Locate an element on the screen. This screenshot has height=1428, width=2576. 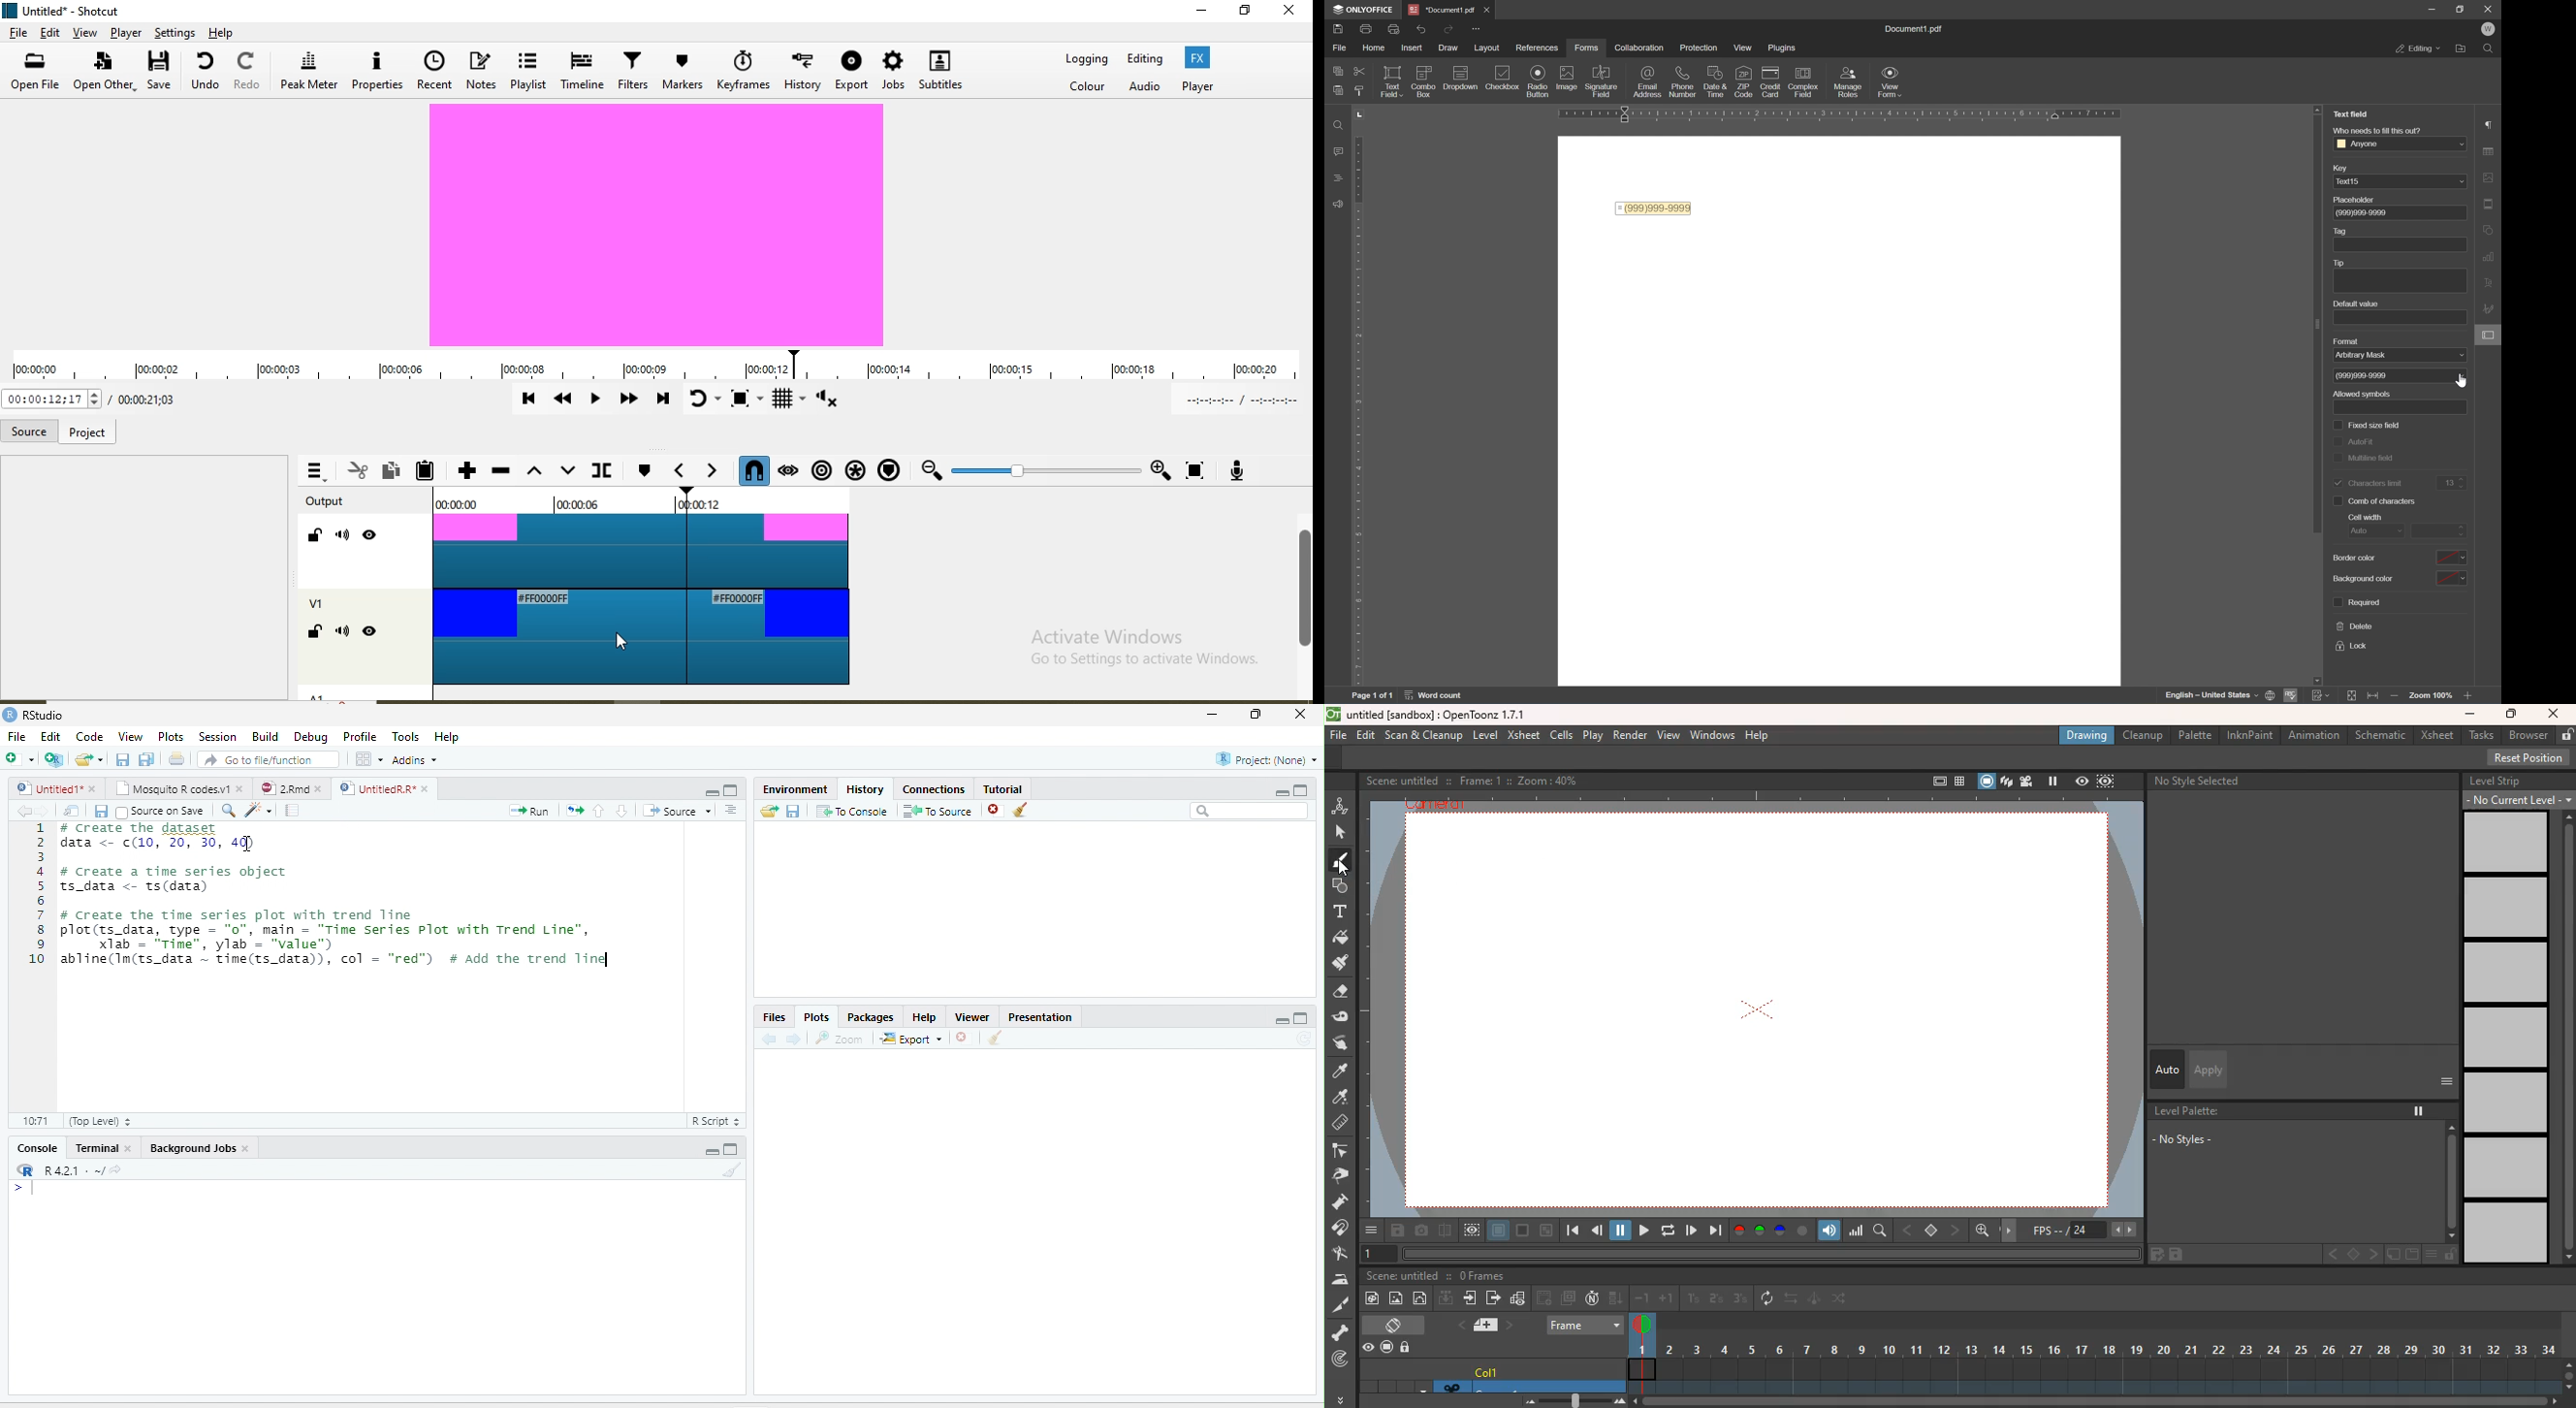
Skip to the next point  is located at coordinates (661, 400).